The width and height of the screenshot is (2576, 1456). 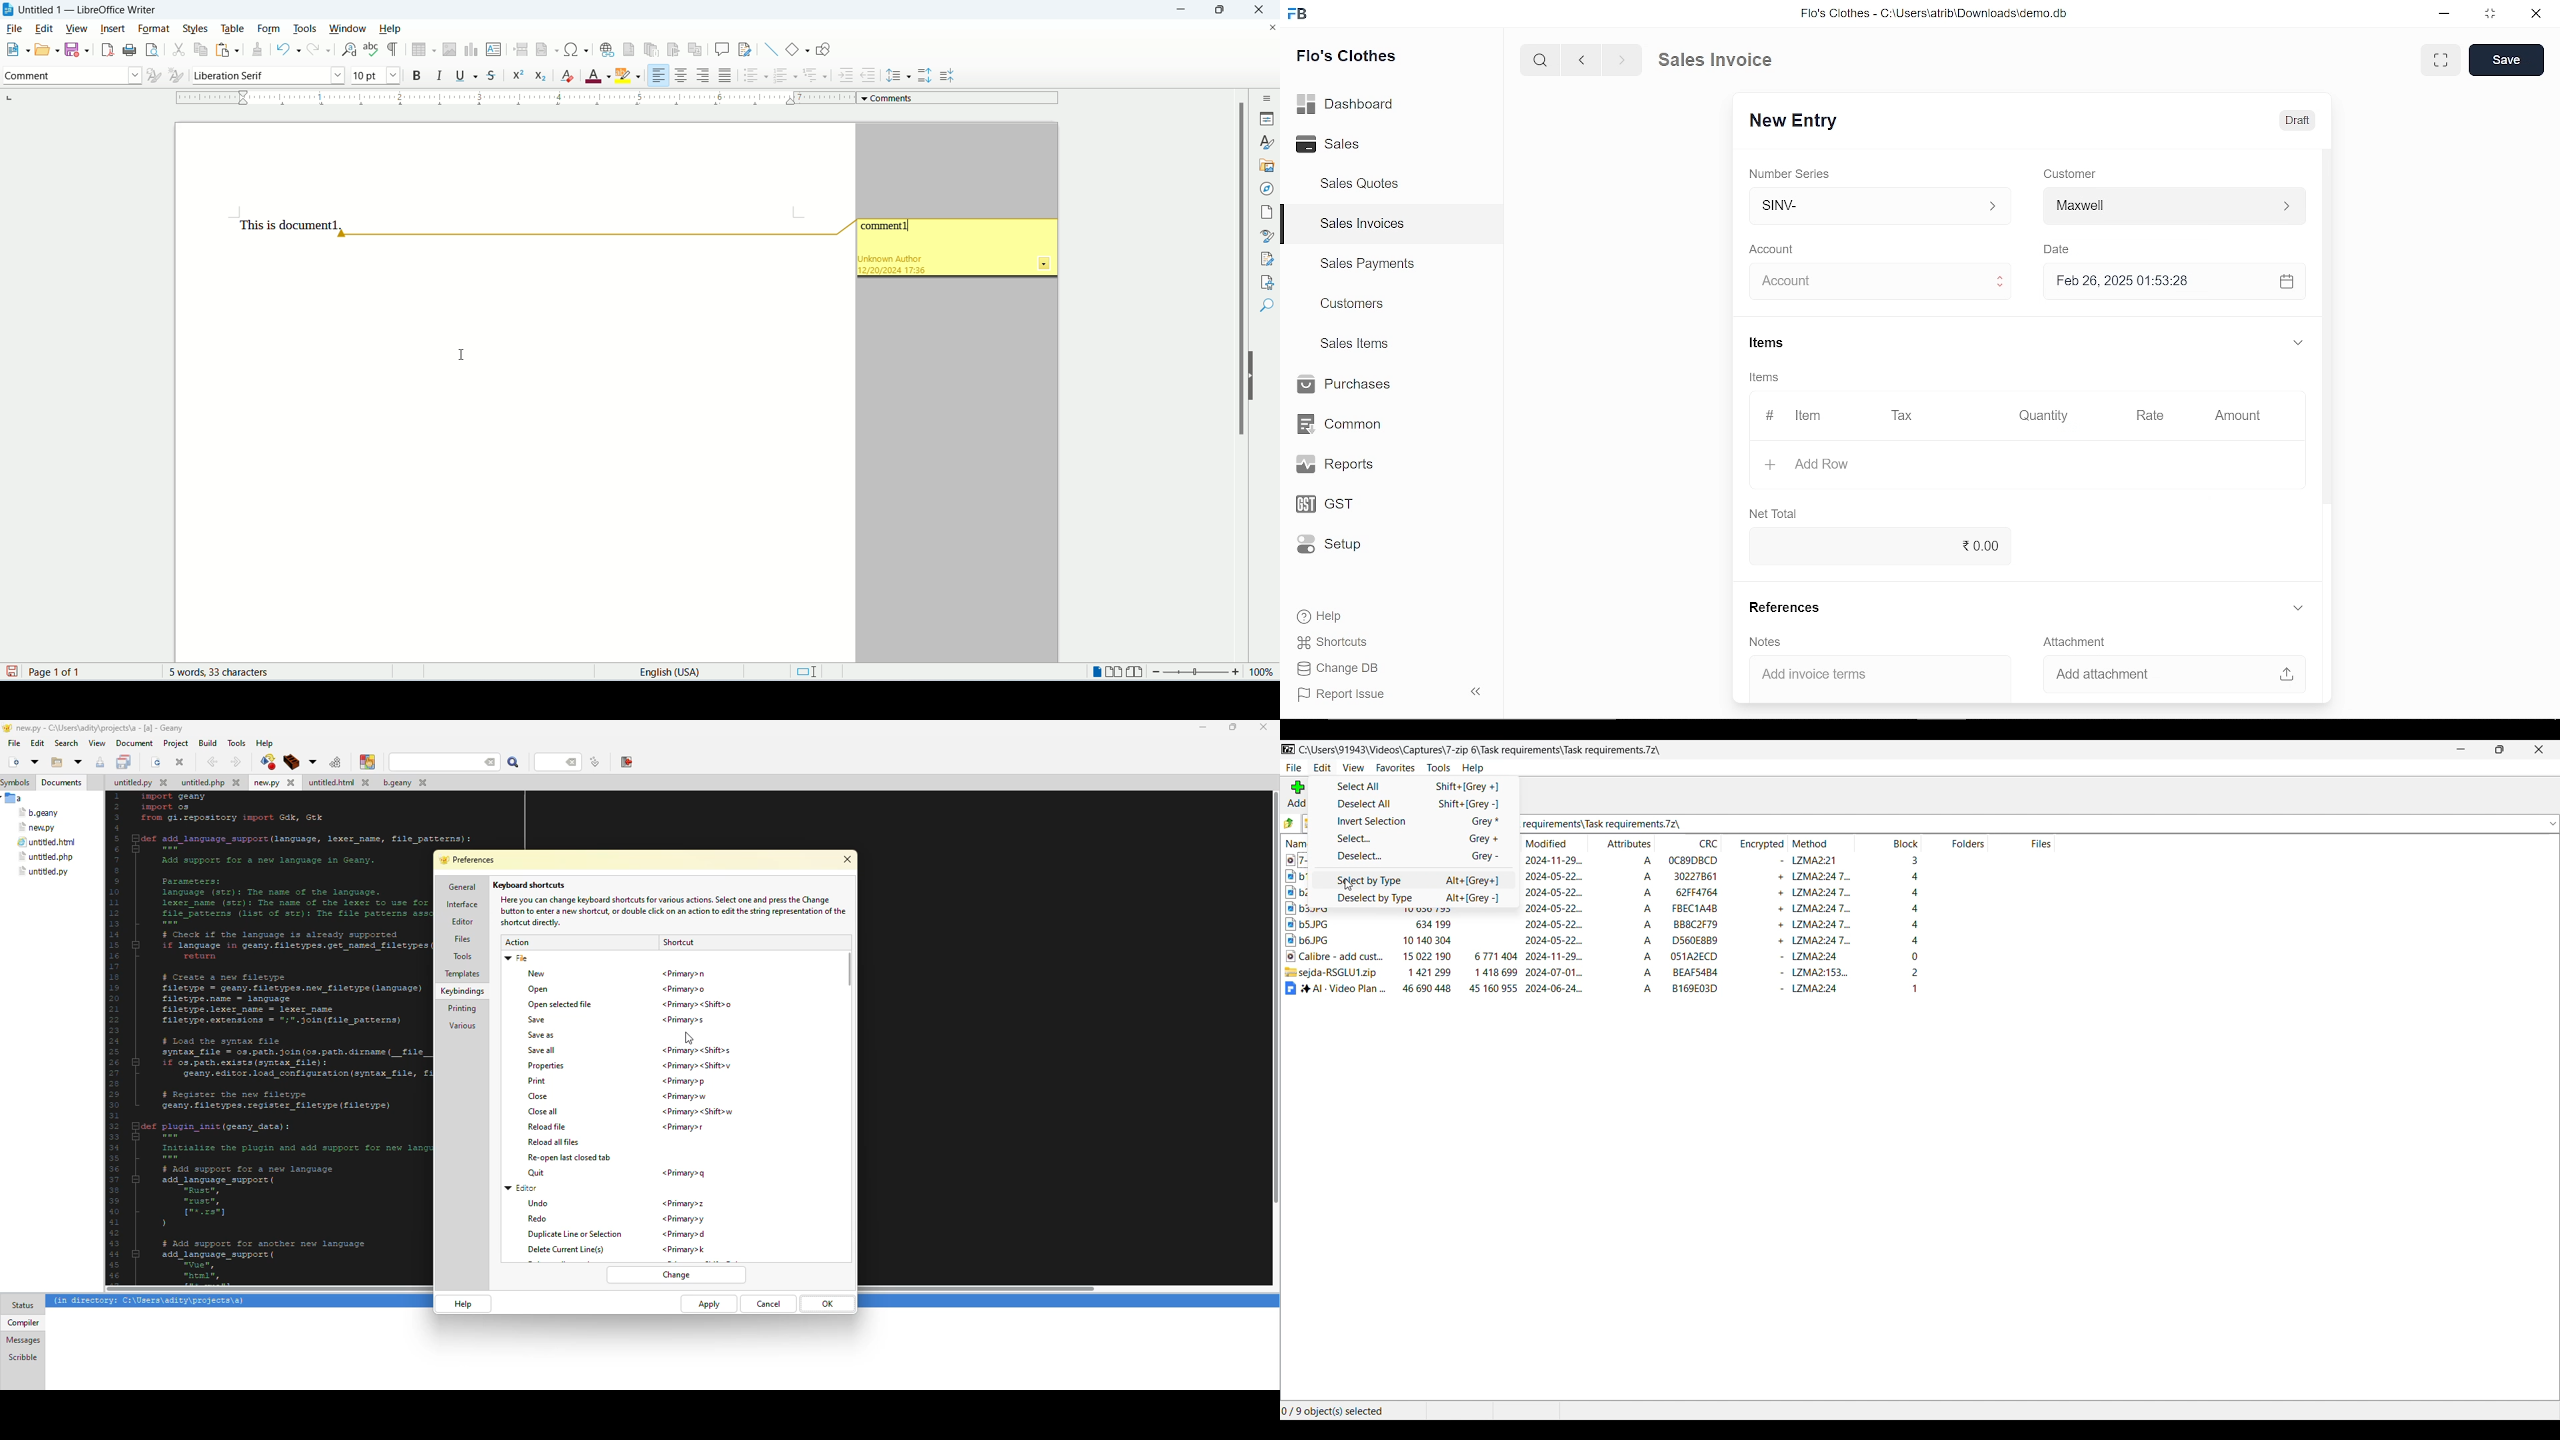 What do you see at coordinates (1761, 927) in the screenshot?
I see `encrypted flag` at bounding box center [1761, 927].